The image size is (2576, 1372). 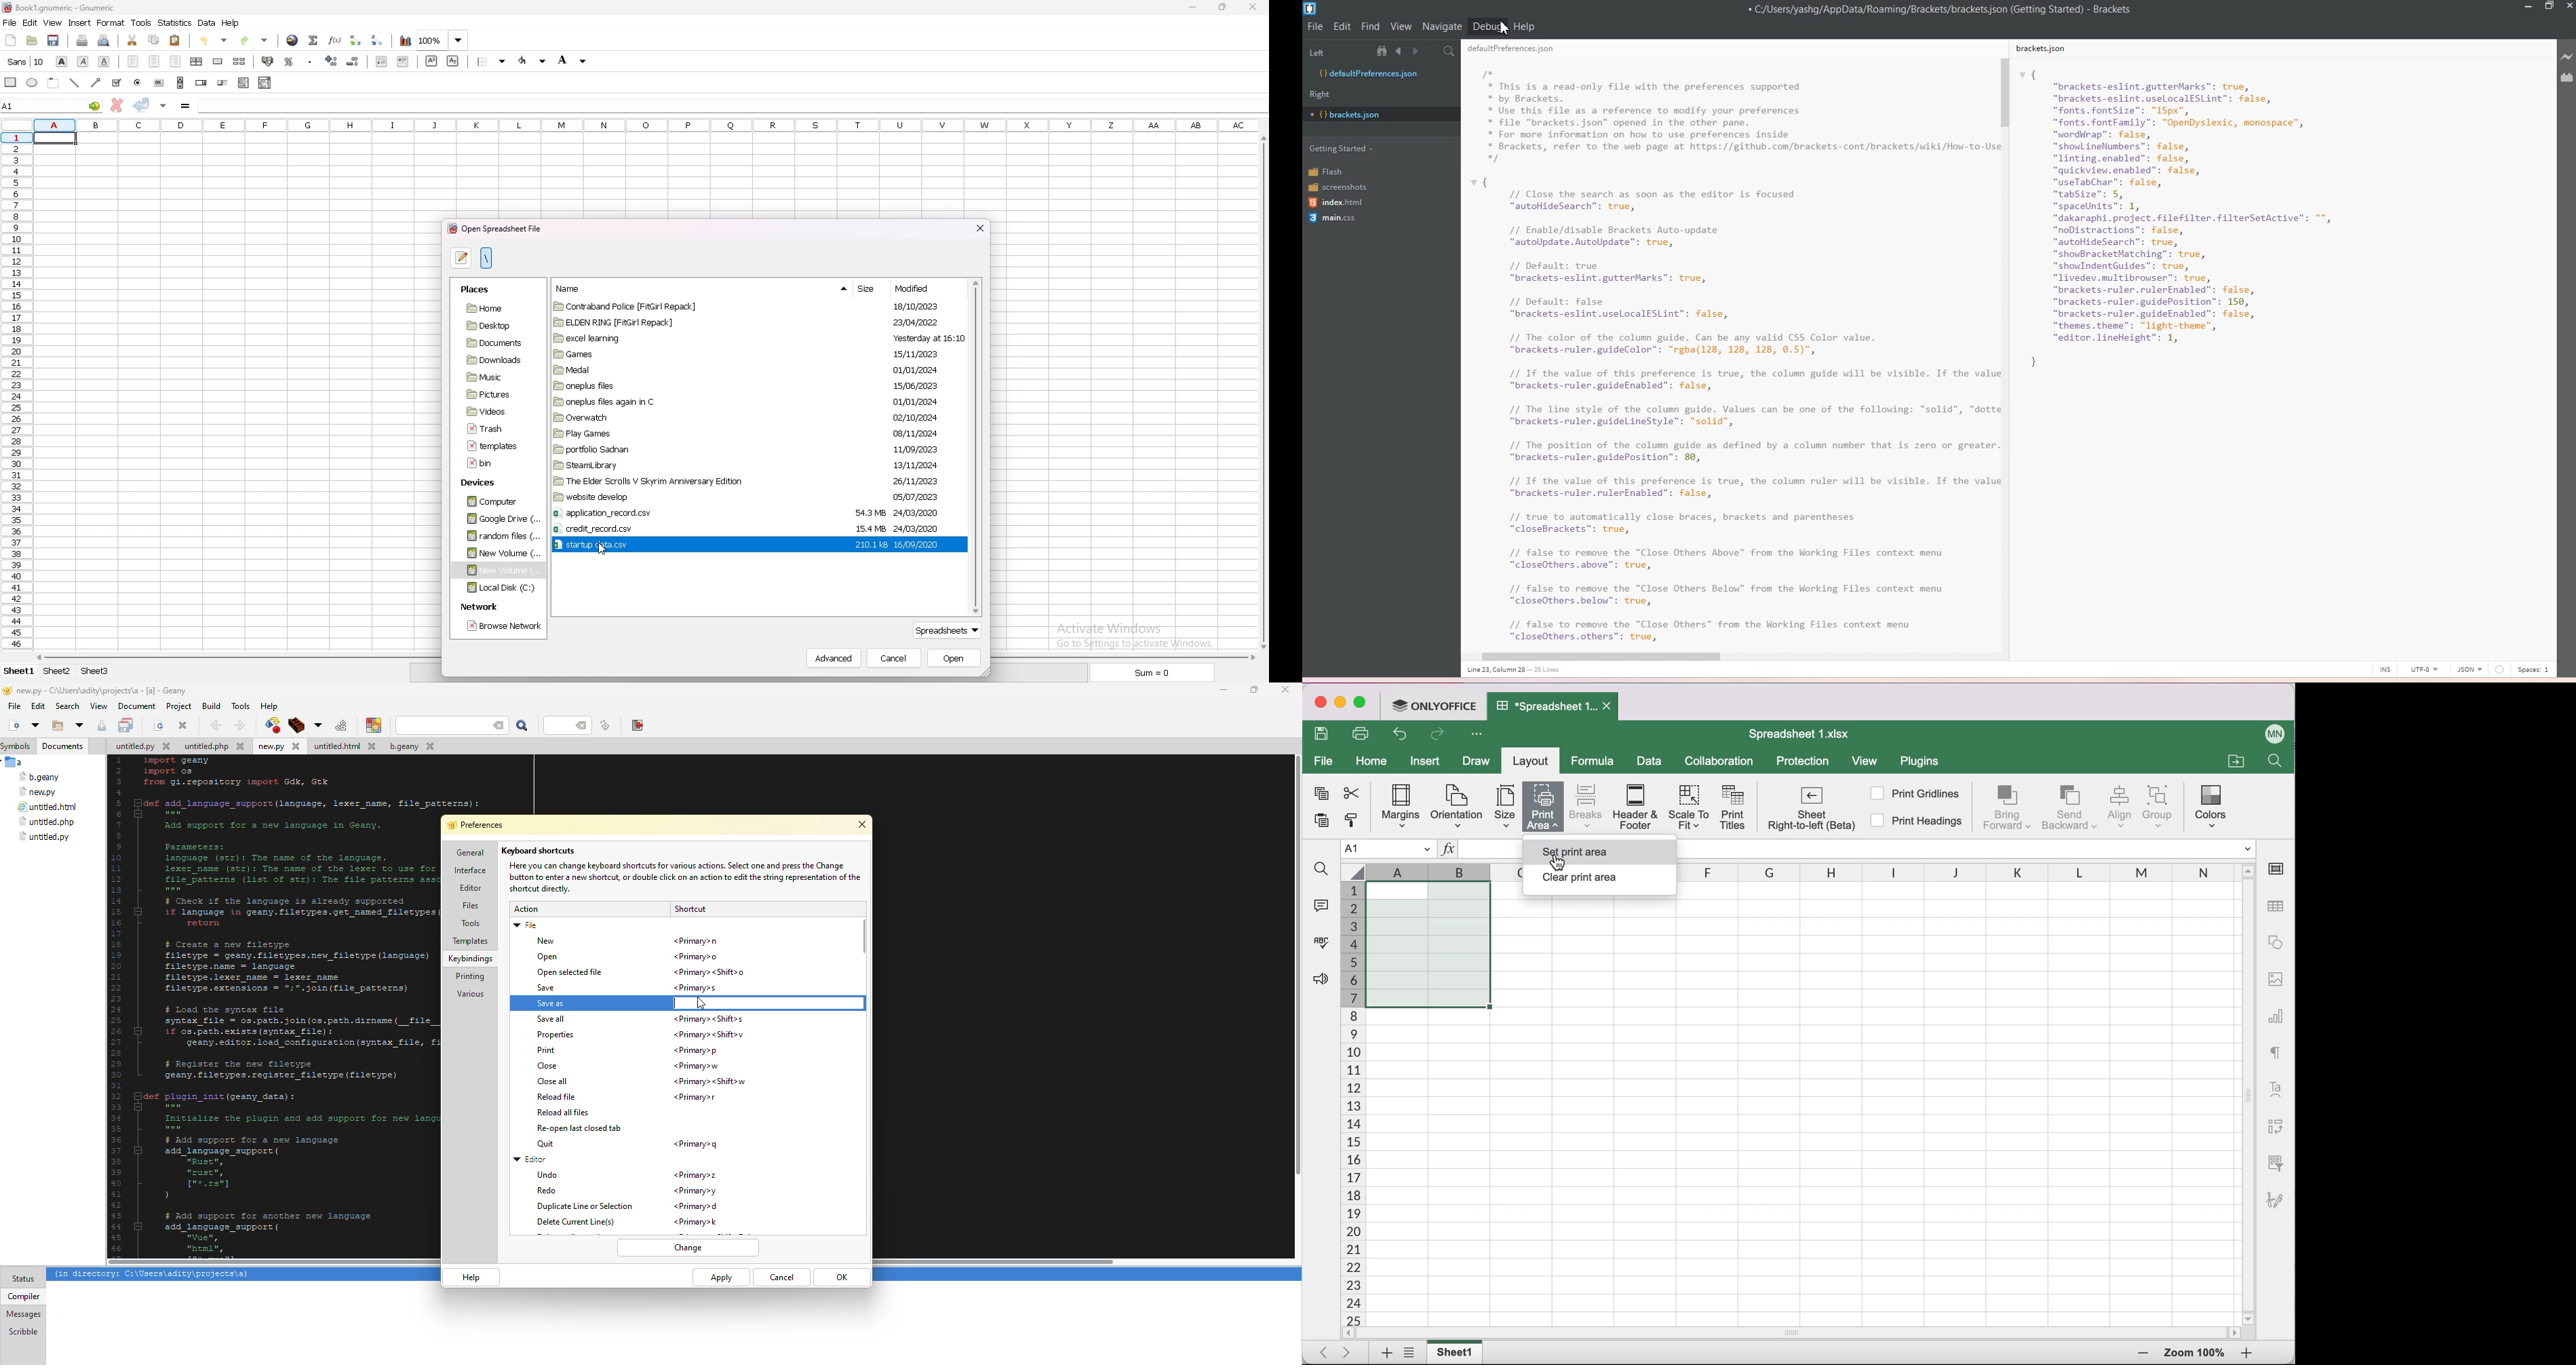 I want to click on horizontal slider, so click(x=1803, y=1333).